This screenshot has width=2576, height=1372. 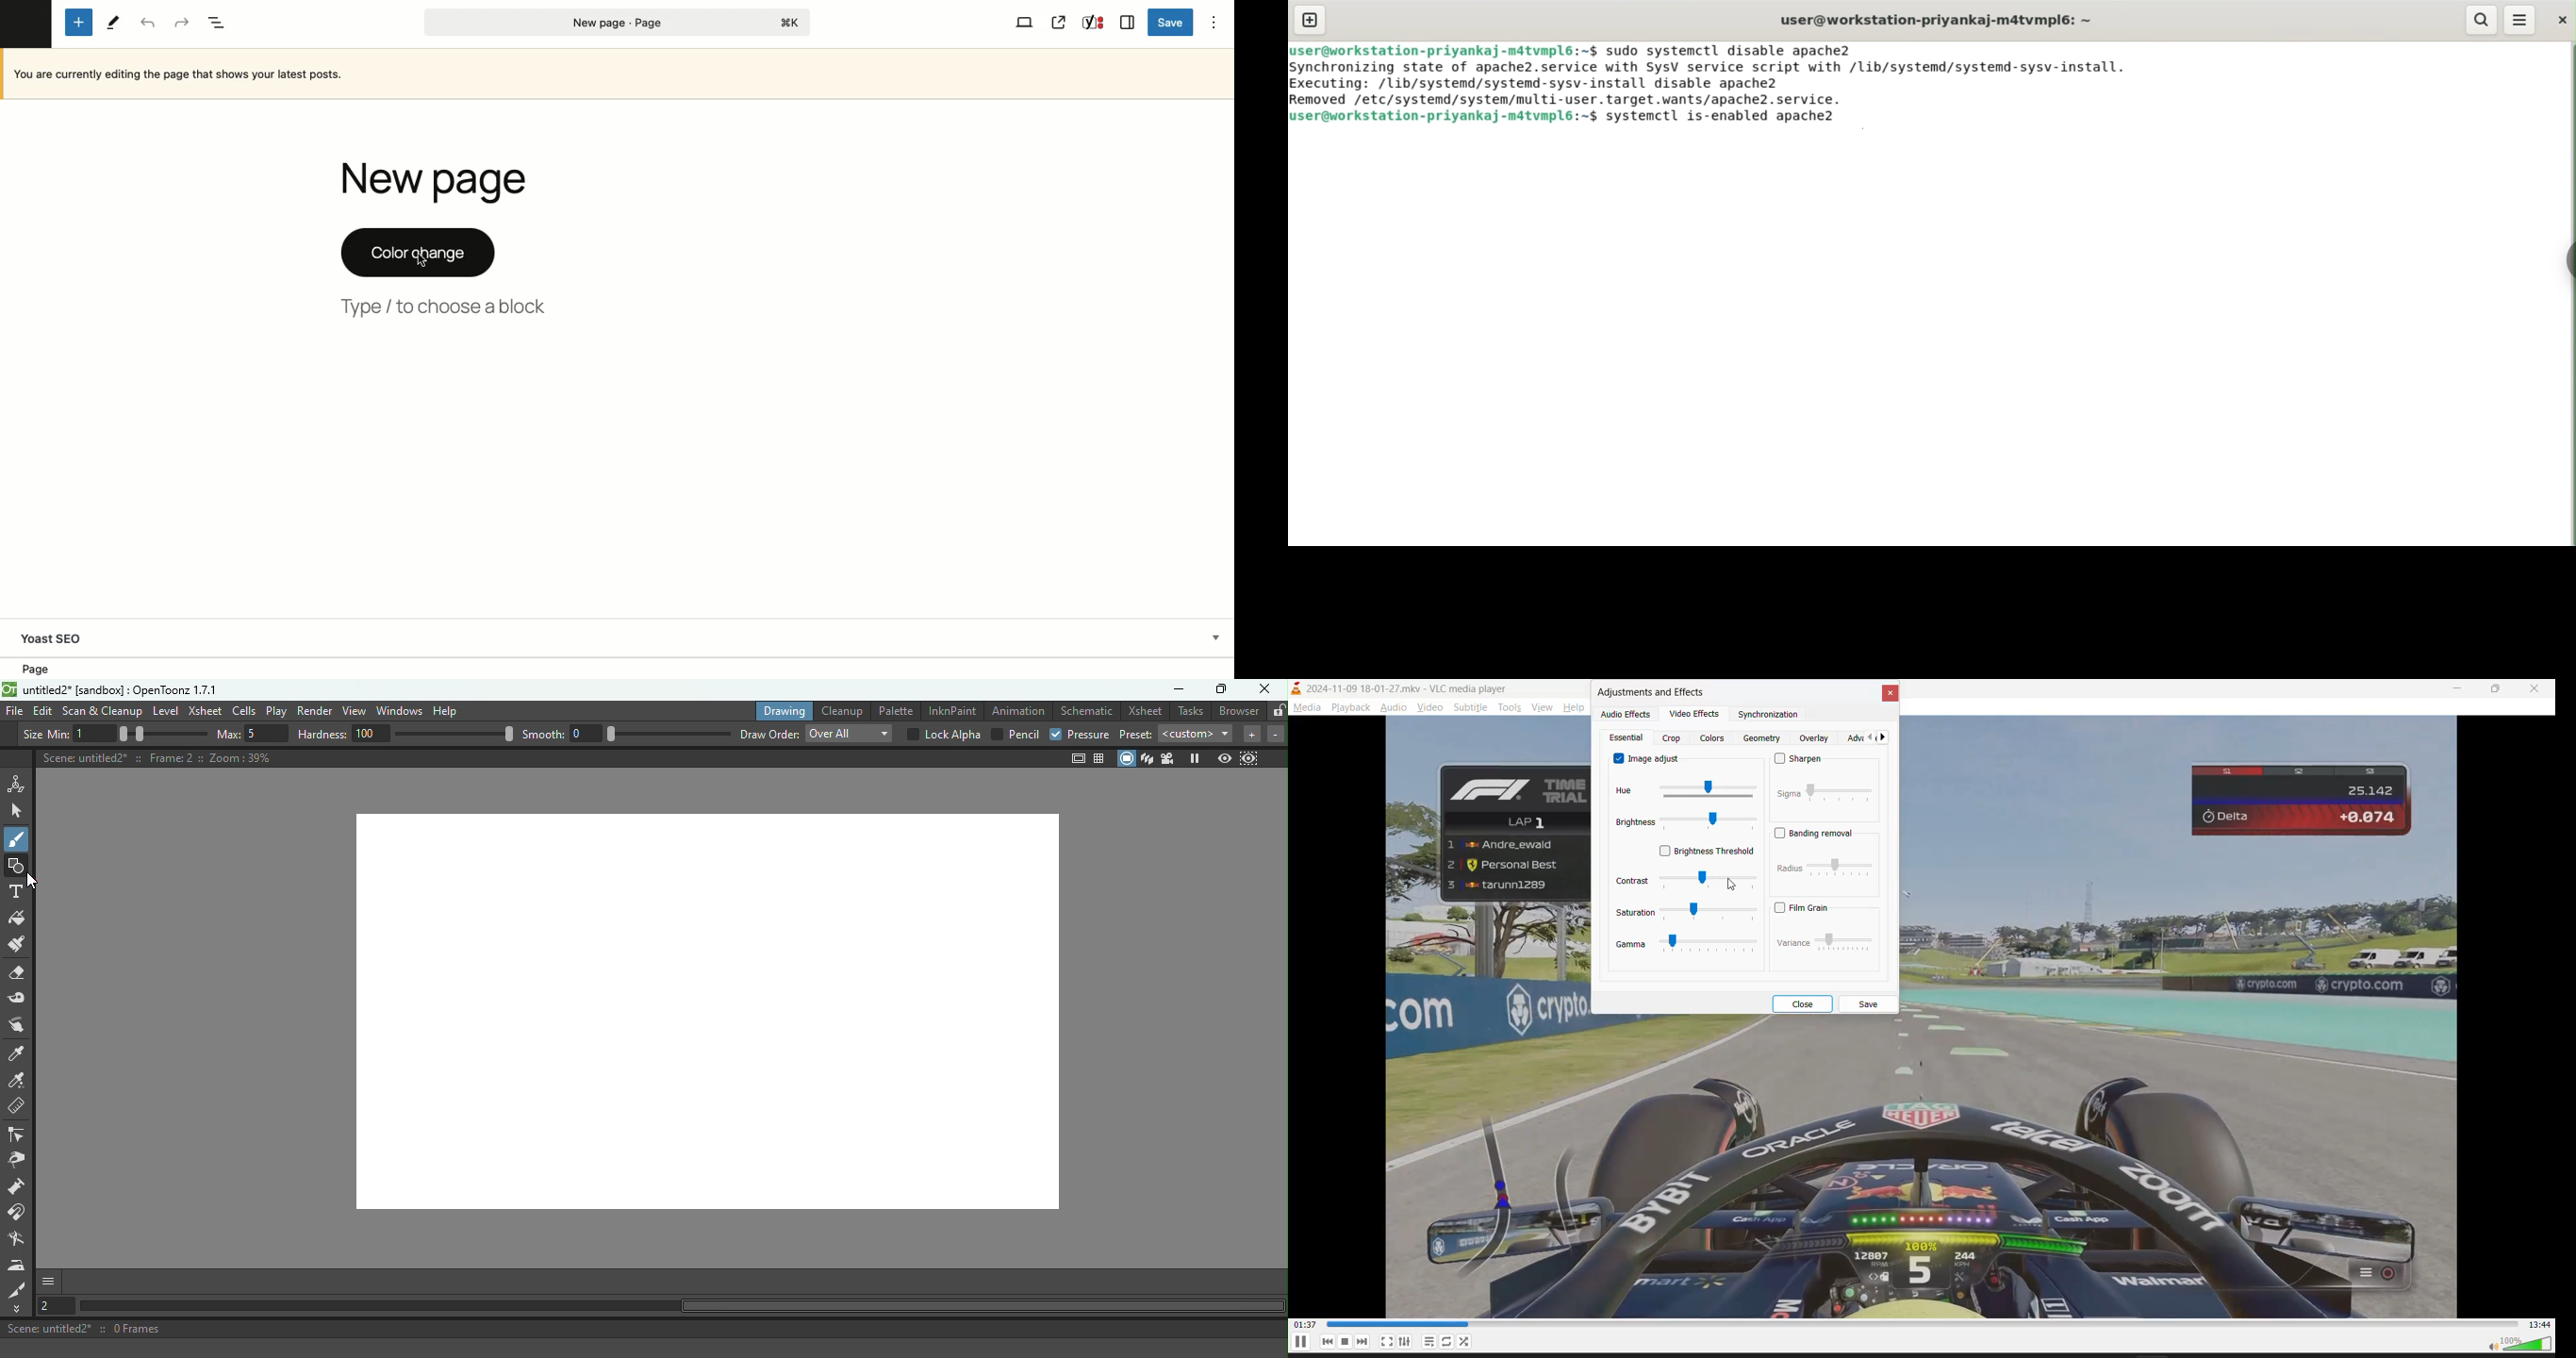 What do you see at coordinates (1213, 22) in the screenshot?
I see `Options` at bounding box center [1213, 22].